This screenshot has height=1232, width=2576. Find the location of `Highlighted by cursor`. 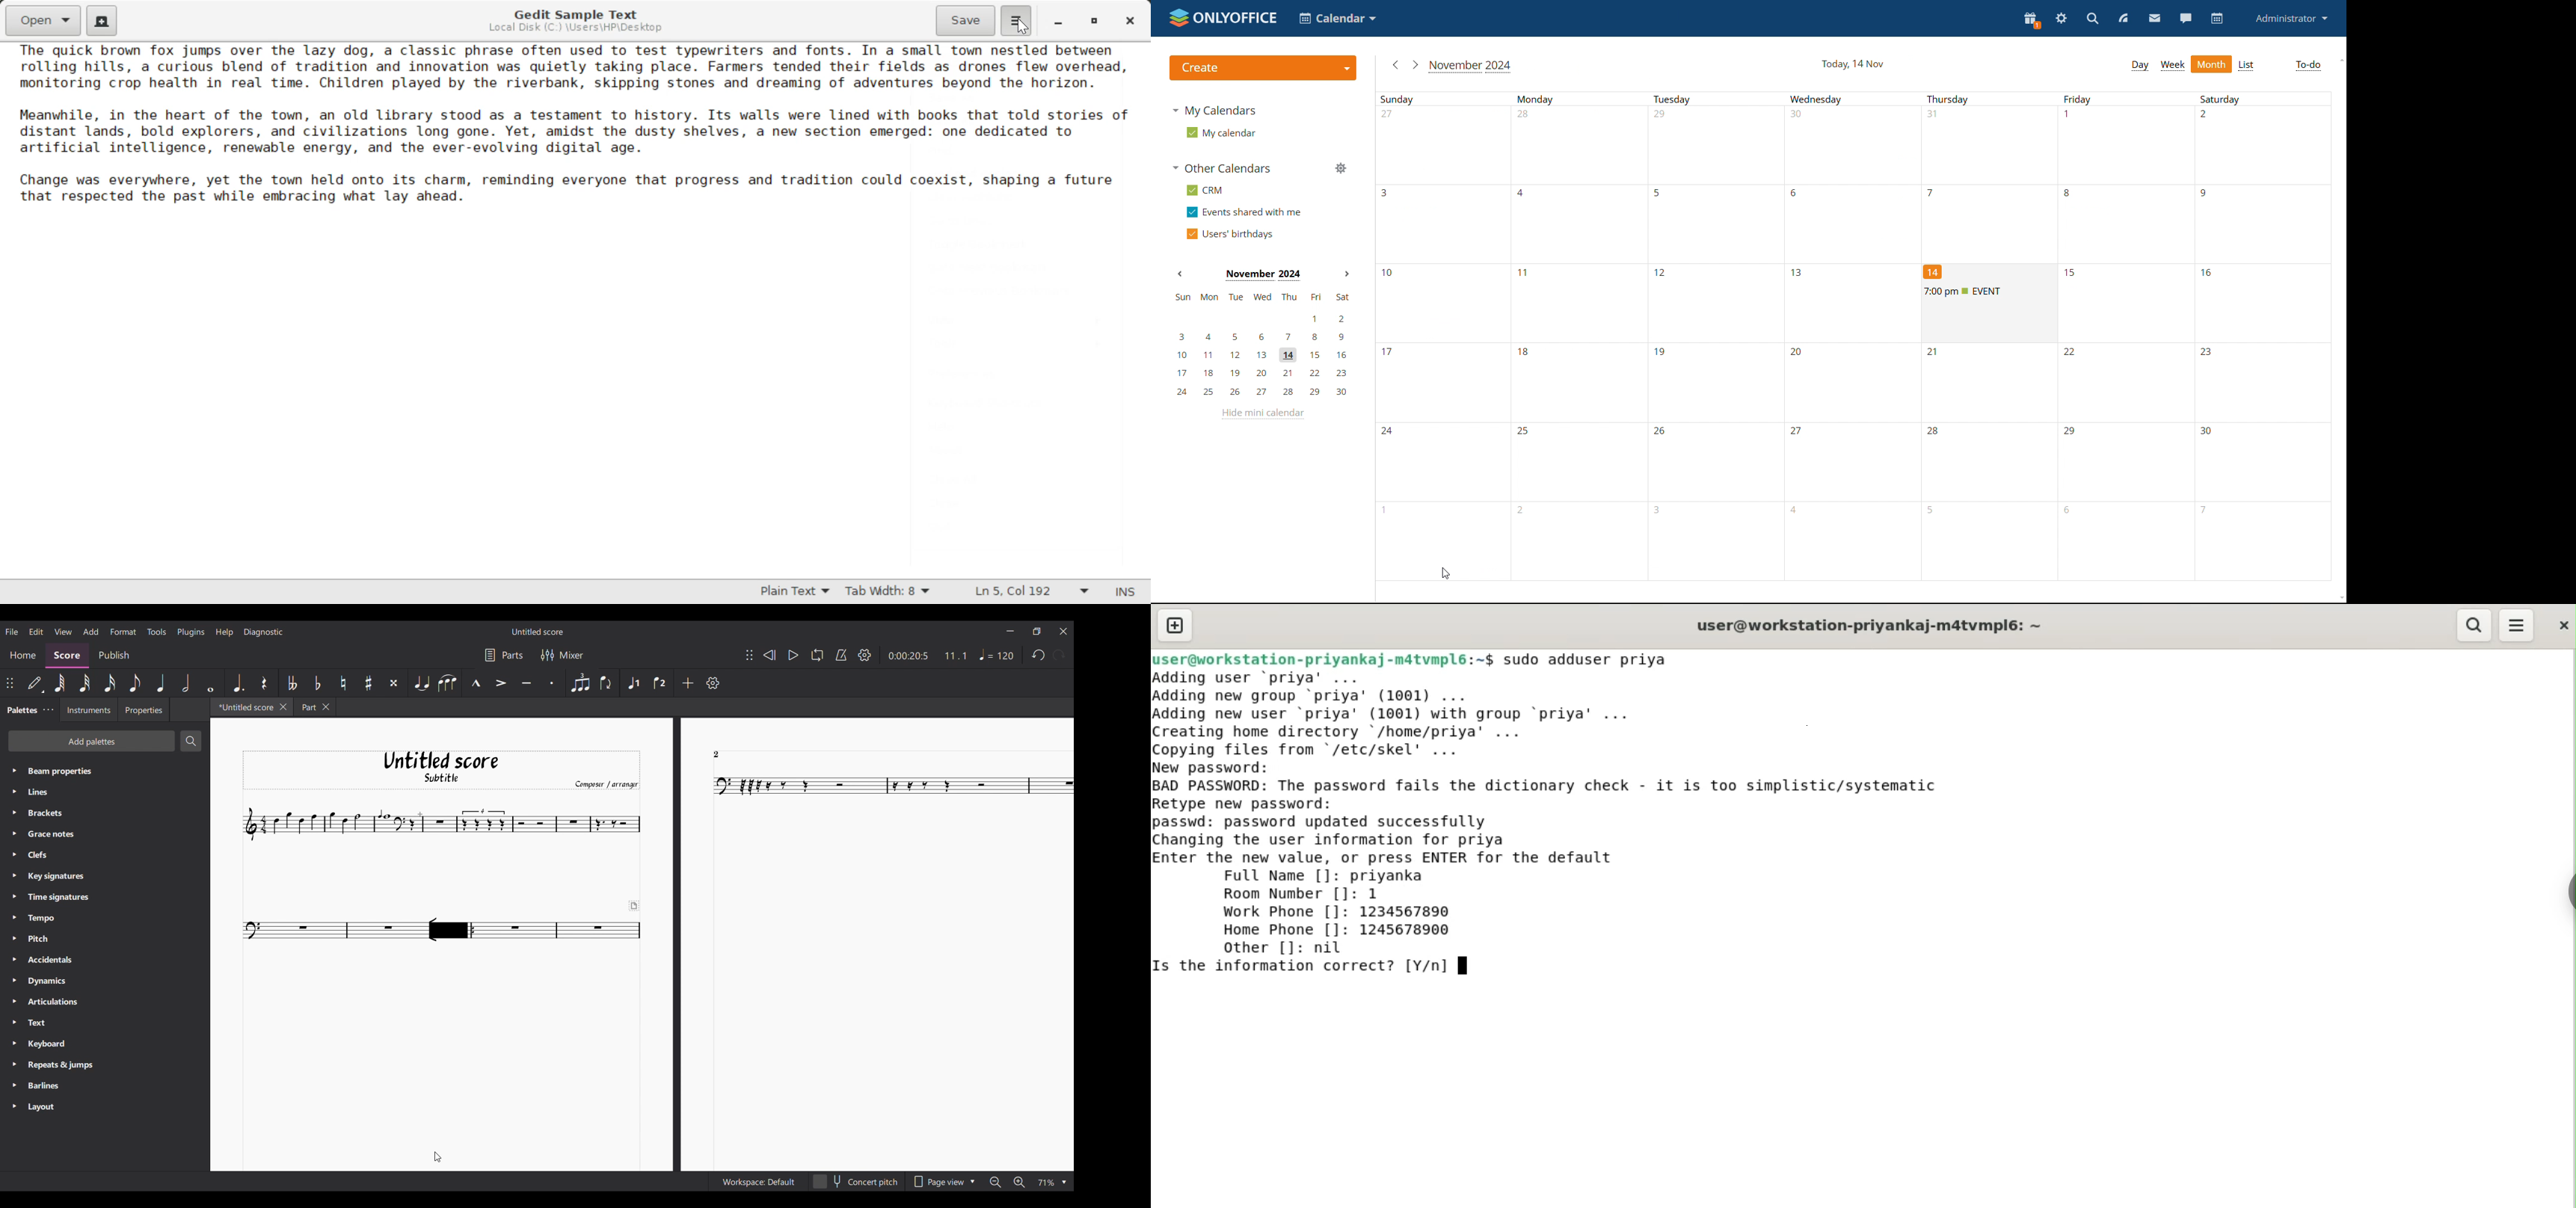

Highlighted by cursor is located at coordinates (123, 631).